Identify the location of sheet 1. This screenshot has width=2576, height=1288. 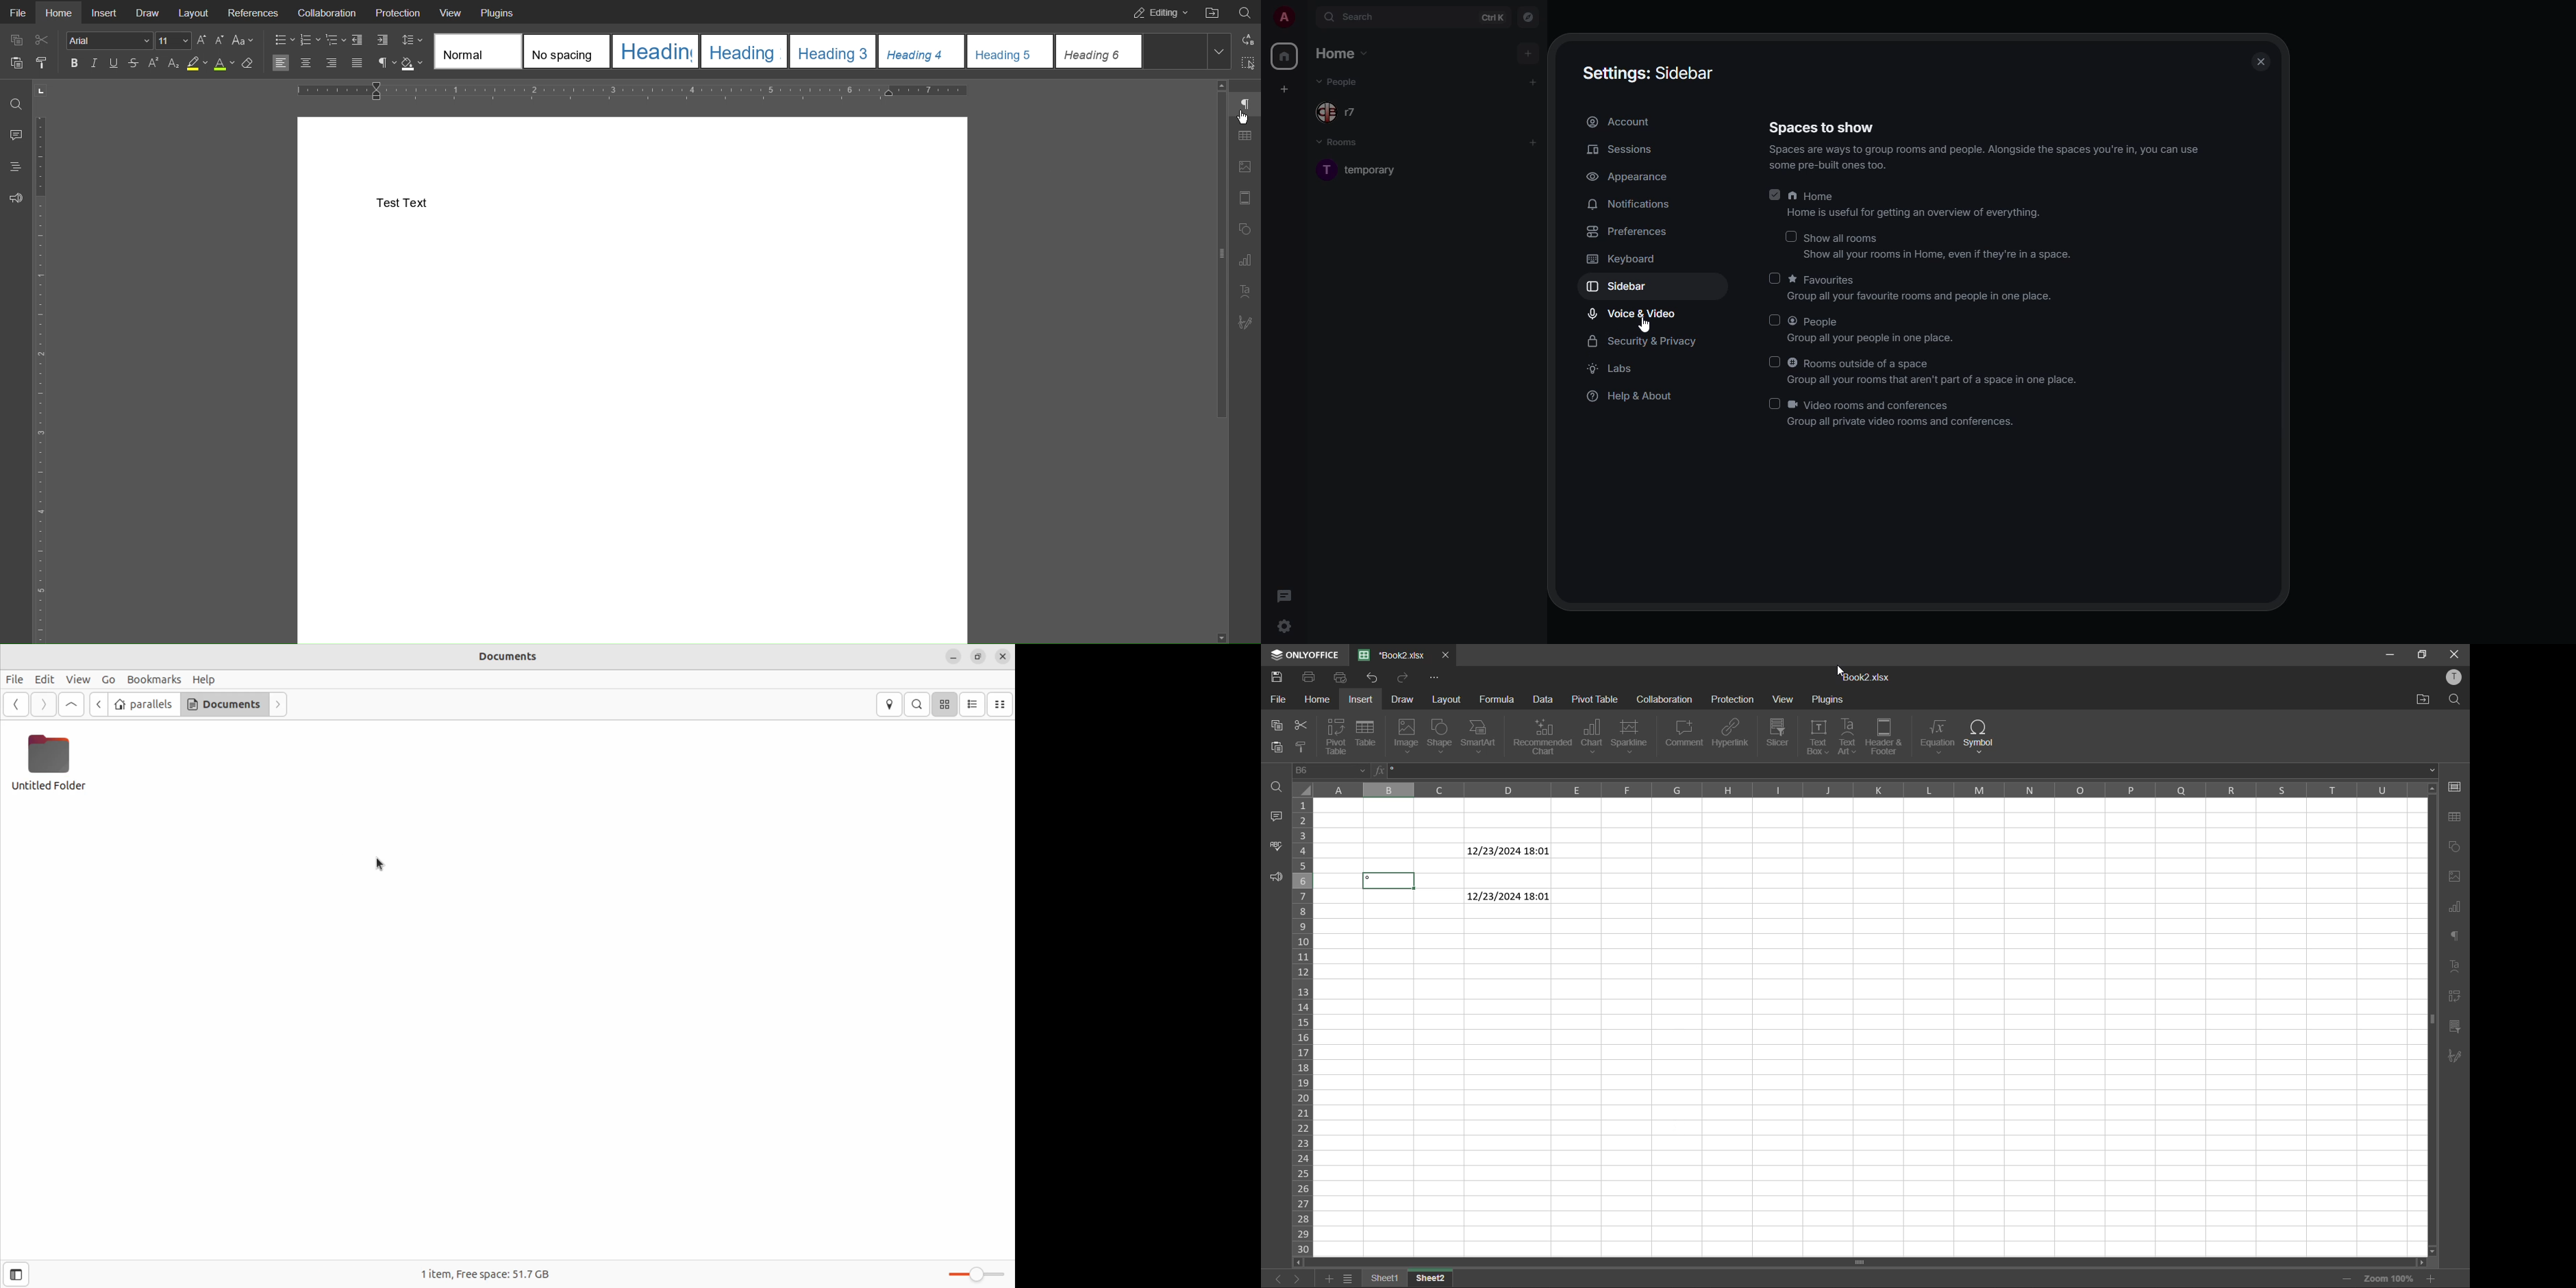
(1387, 1279).